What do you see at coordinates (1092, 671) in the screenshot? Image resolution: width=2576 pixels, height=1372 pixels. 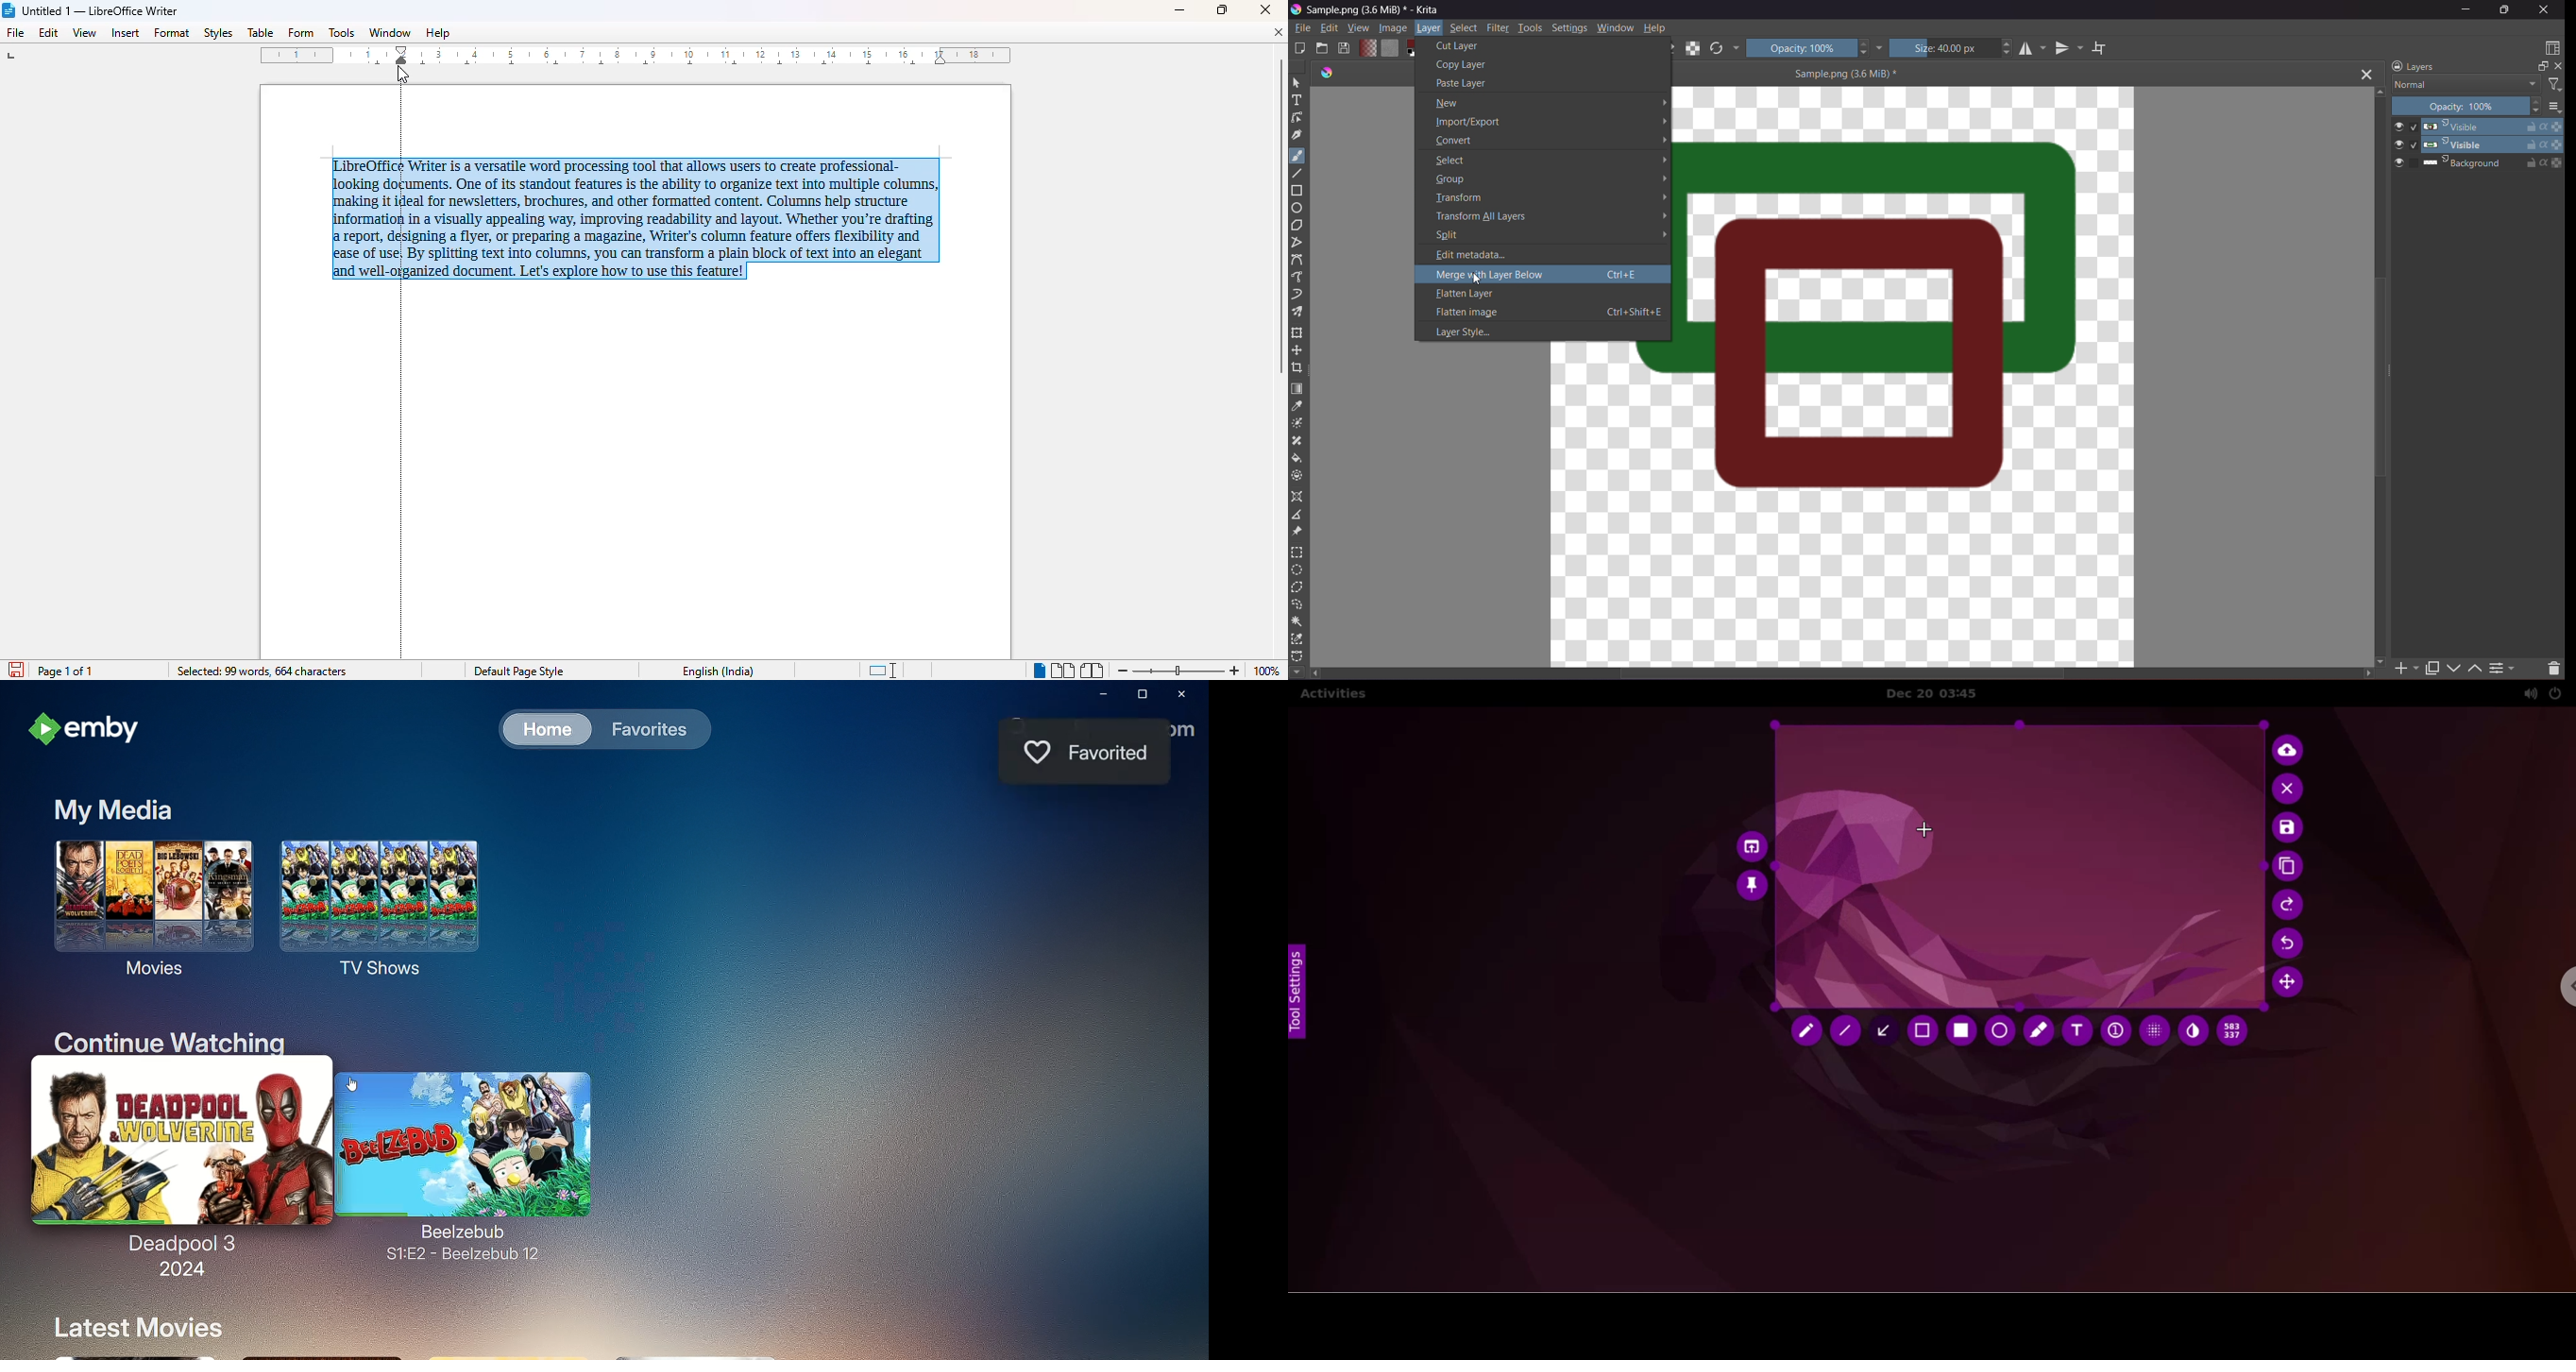 I see `book view` at bounding box center [1092, 671].